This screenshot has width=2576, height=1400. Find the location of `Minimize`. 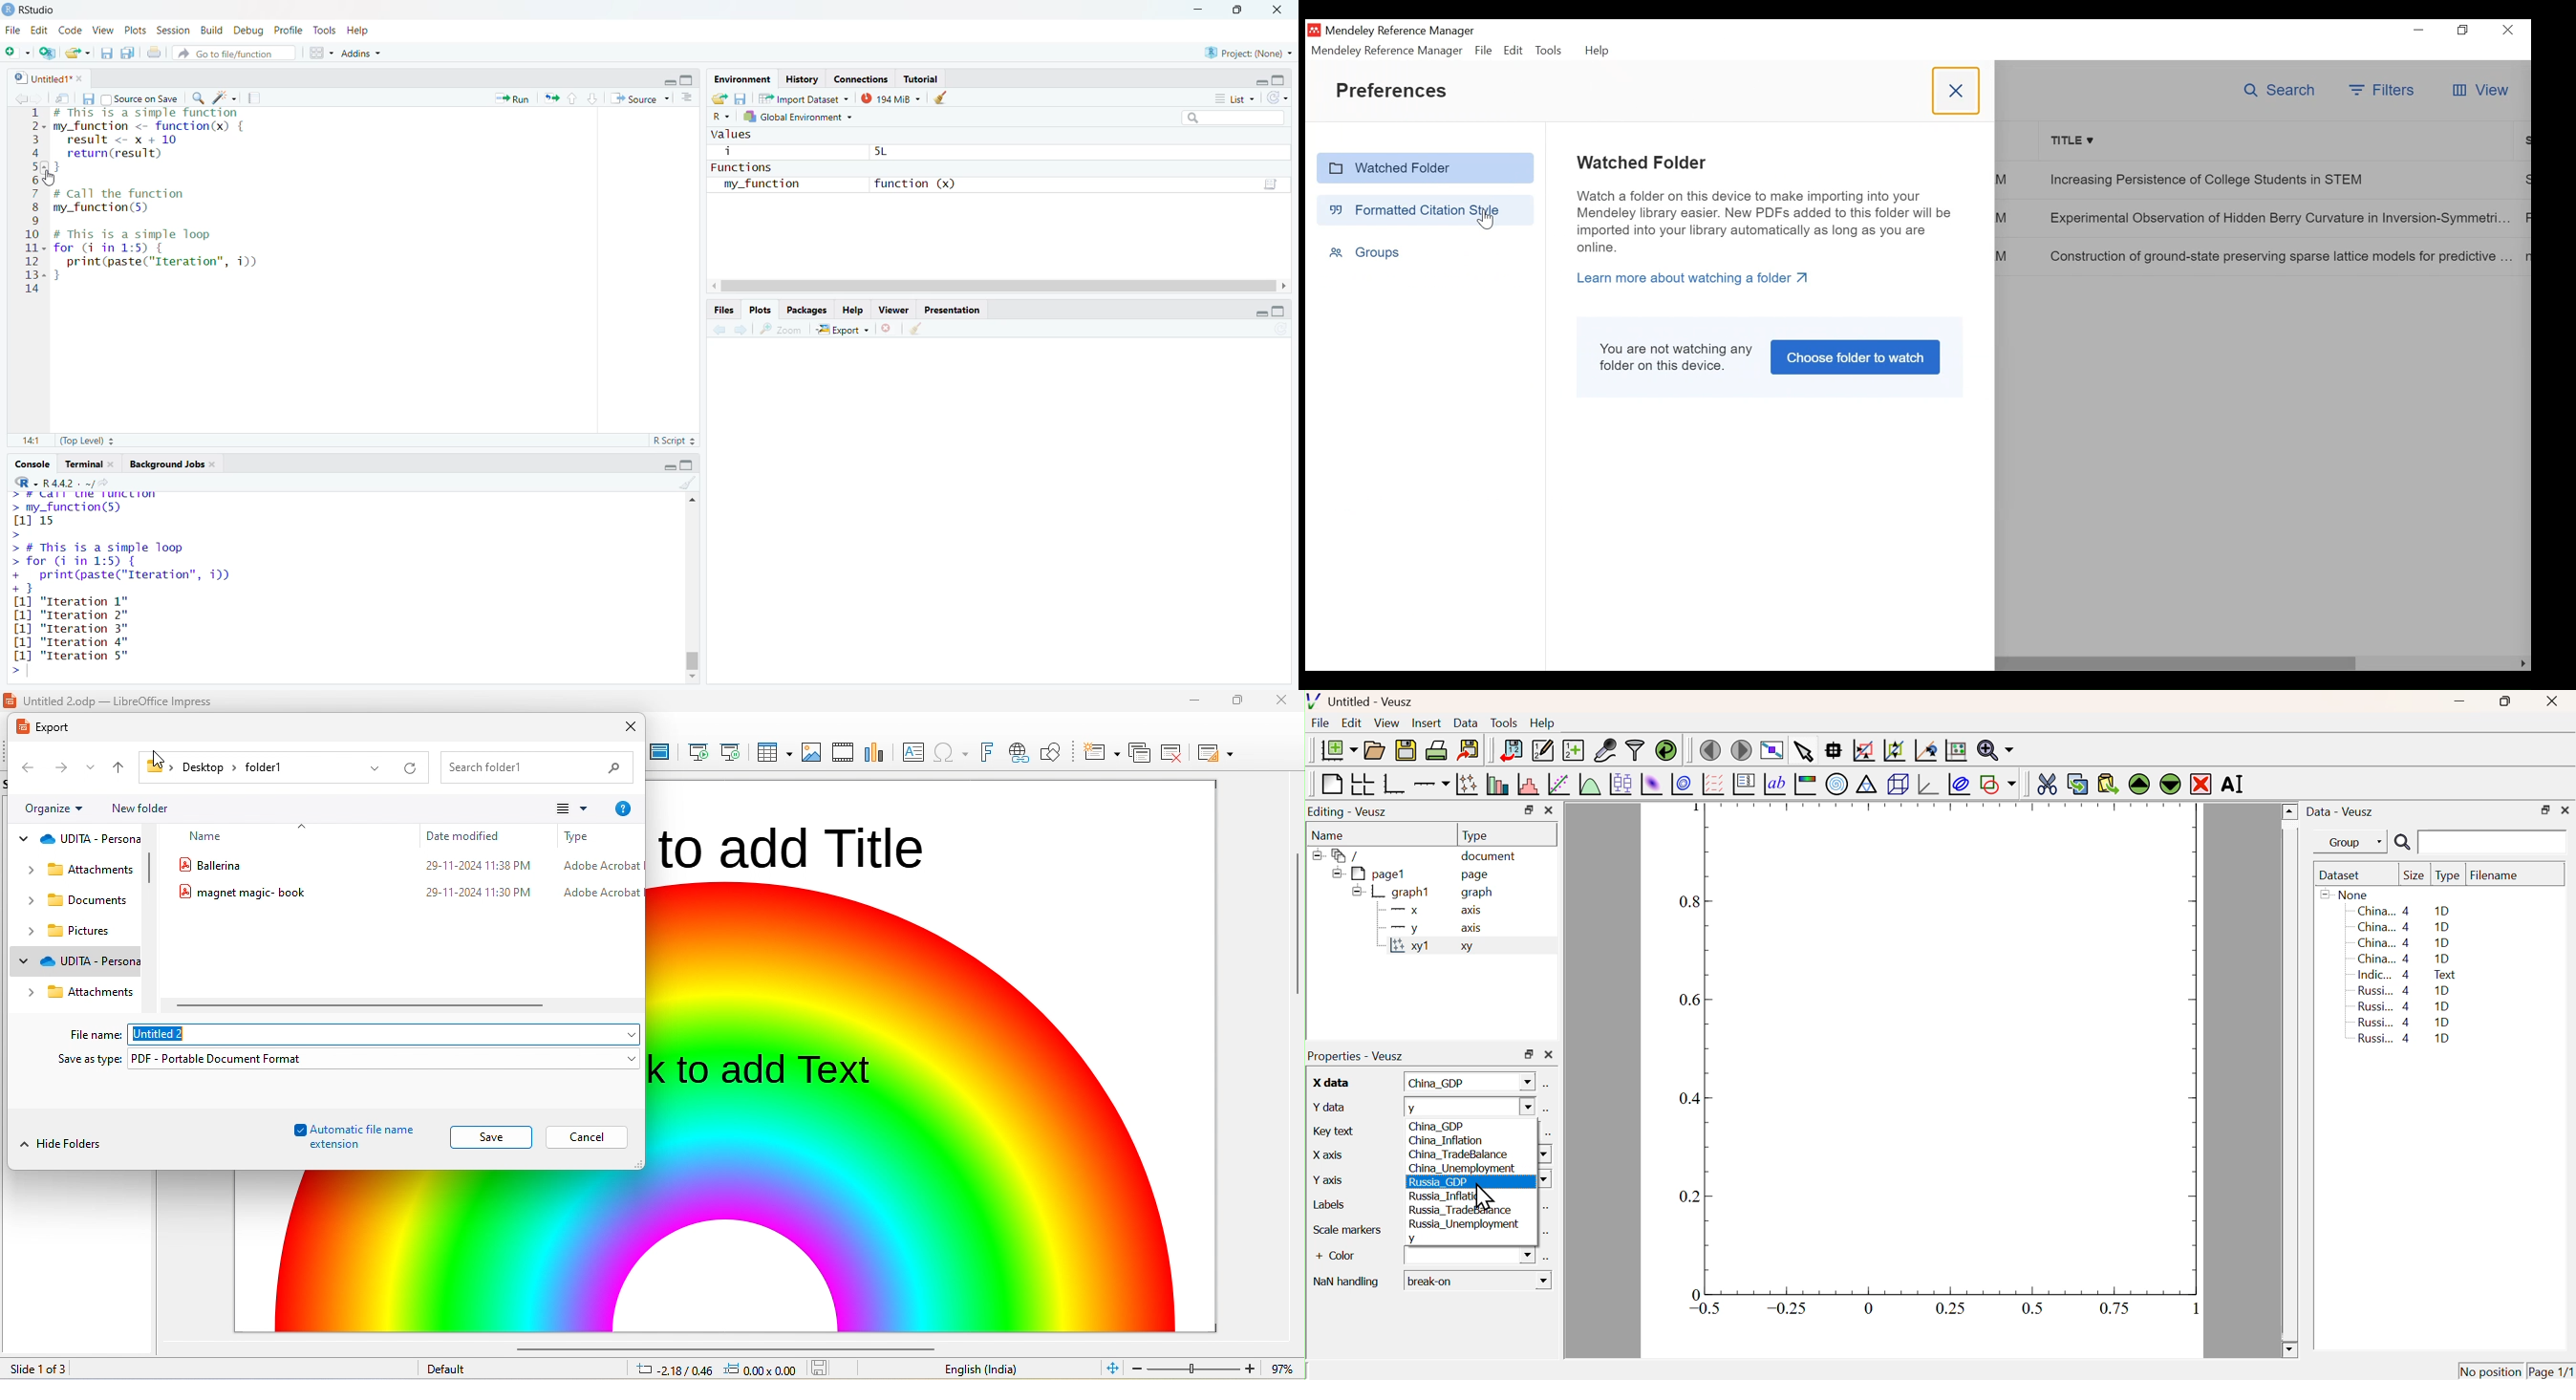

Minimize is located at coordinates (2460, 702).